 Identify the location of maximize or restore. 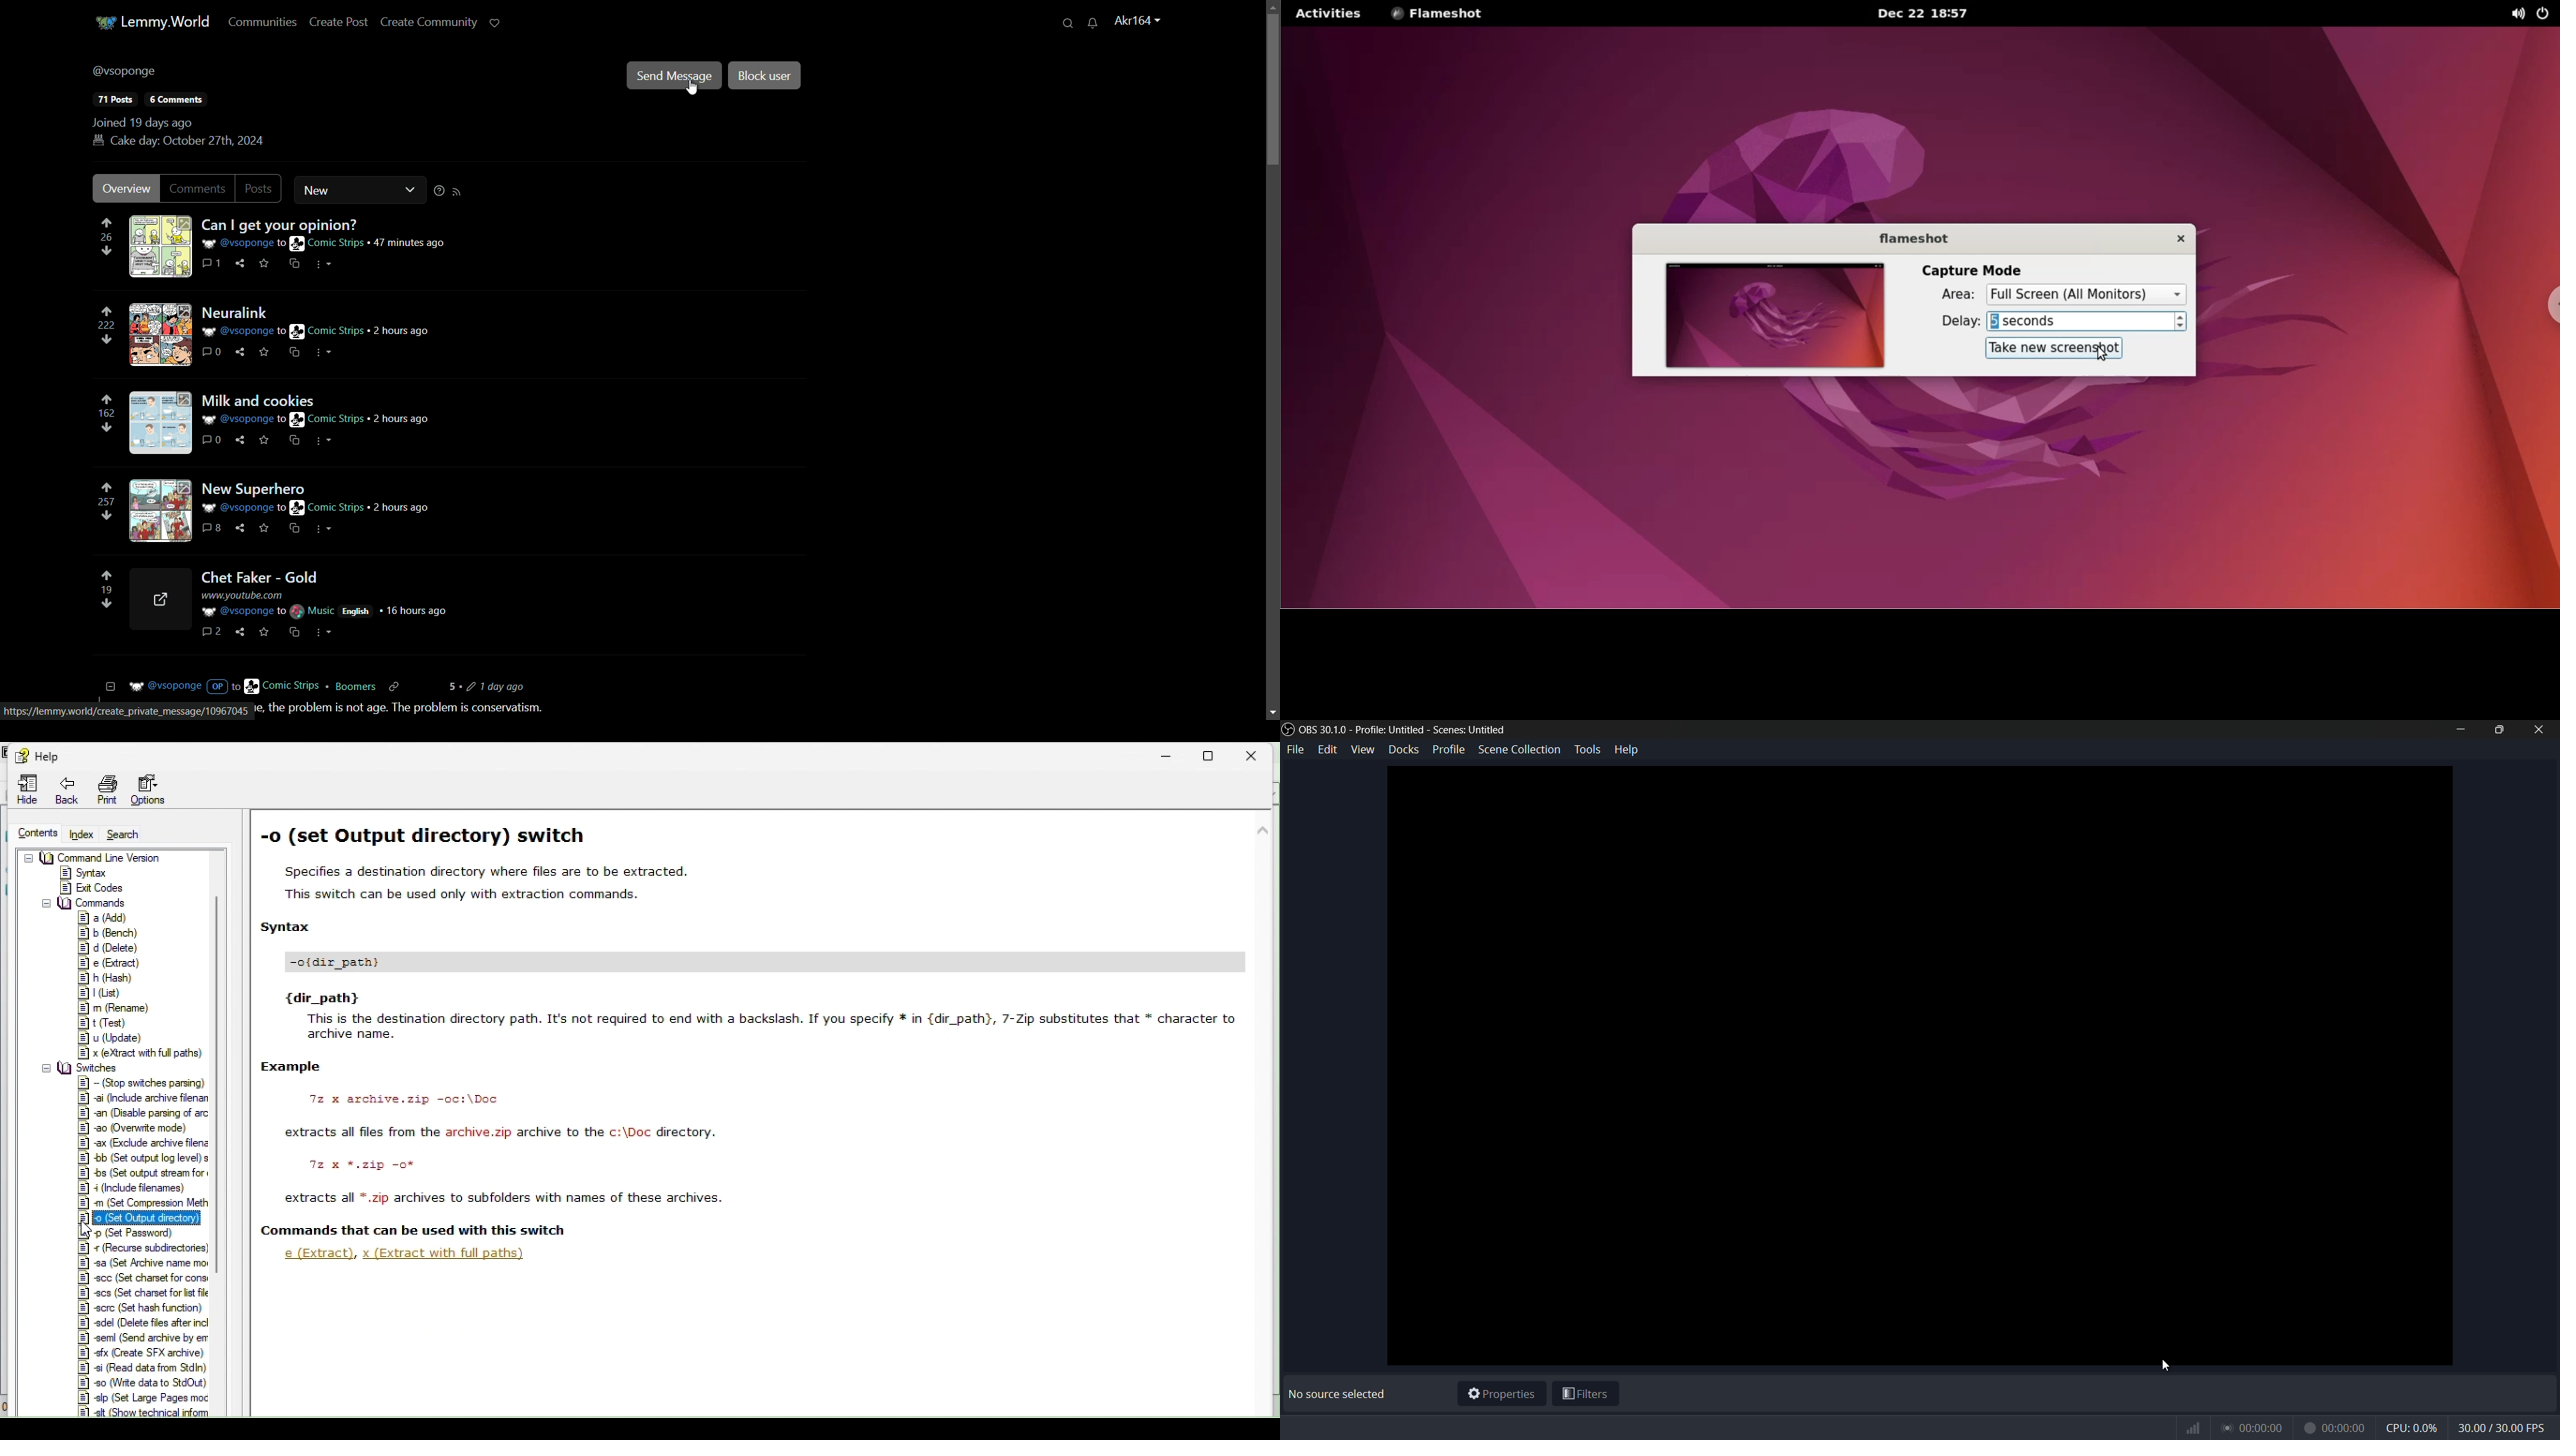
(2497, 729).